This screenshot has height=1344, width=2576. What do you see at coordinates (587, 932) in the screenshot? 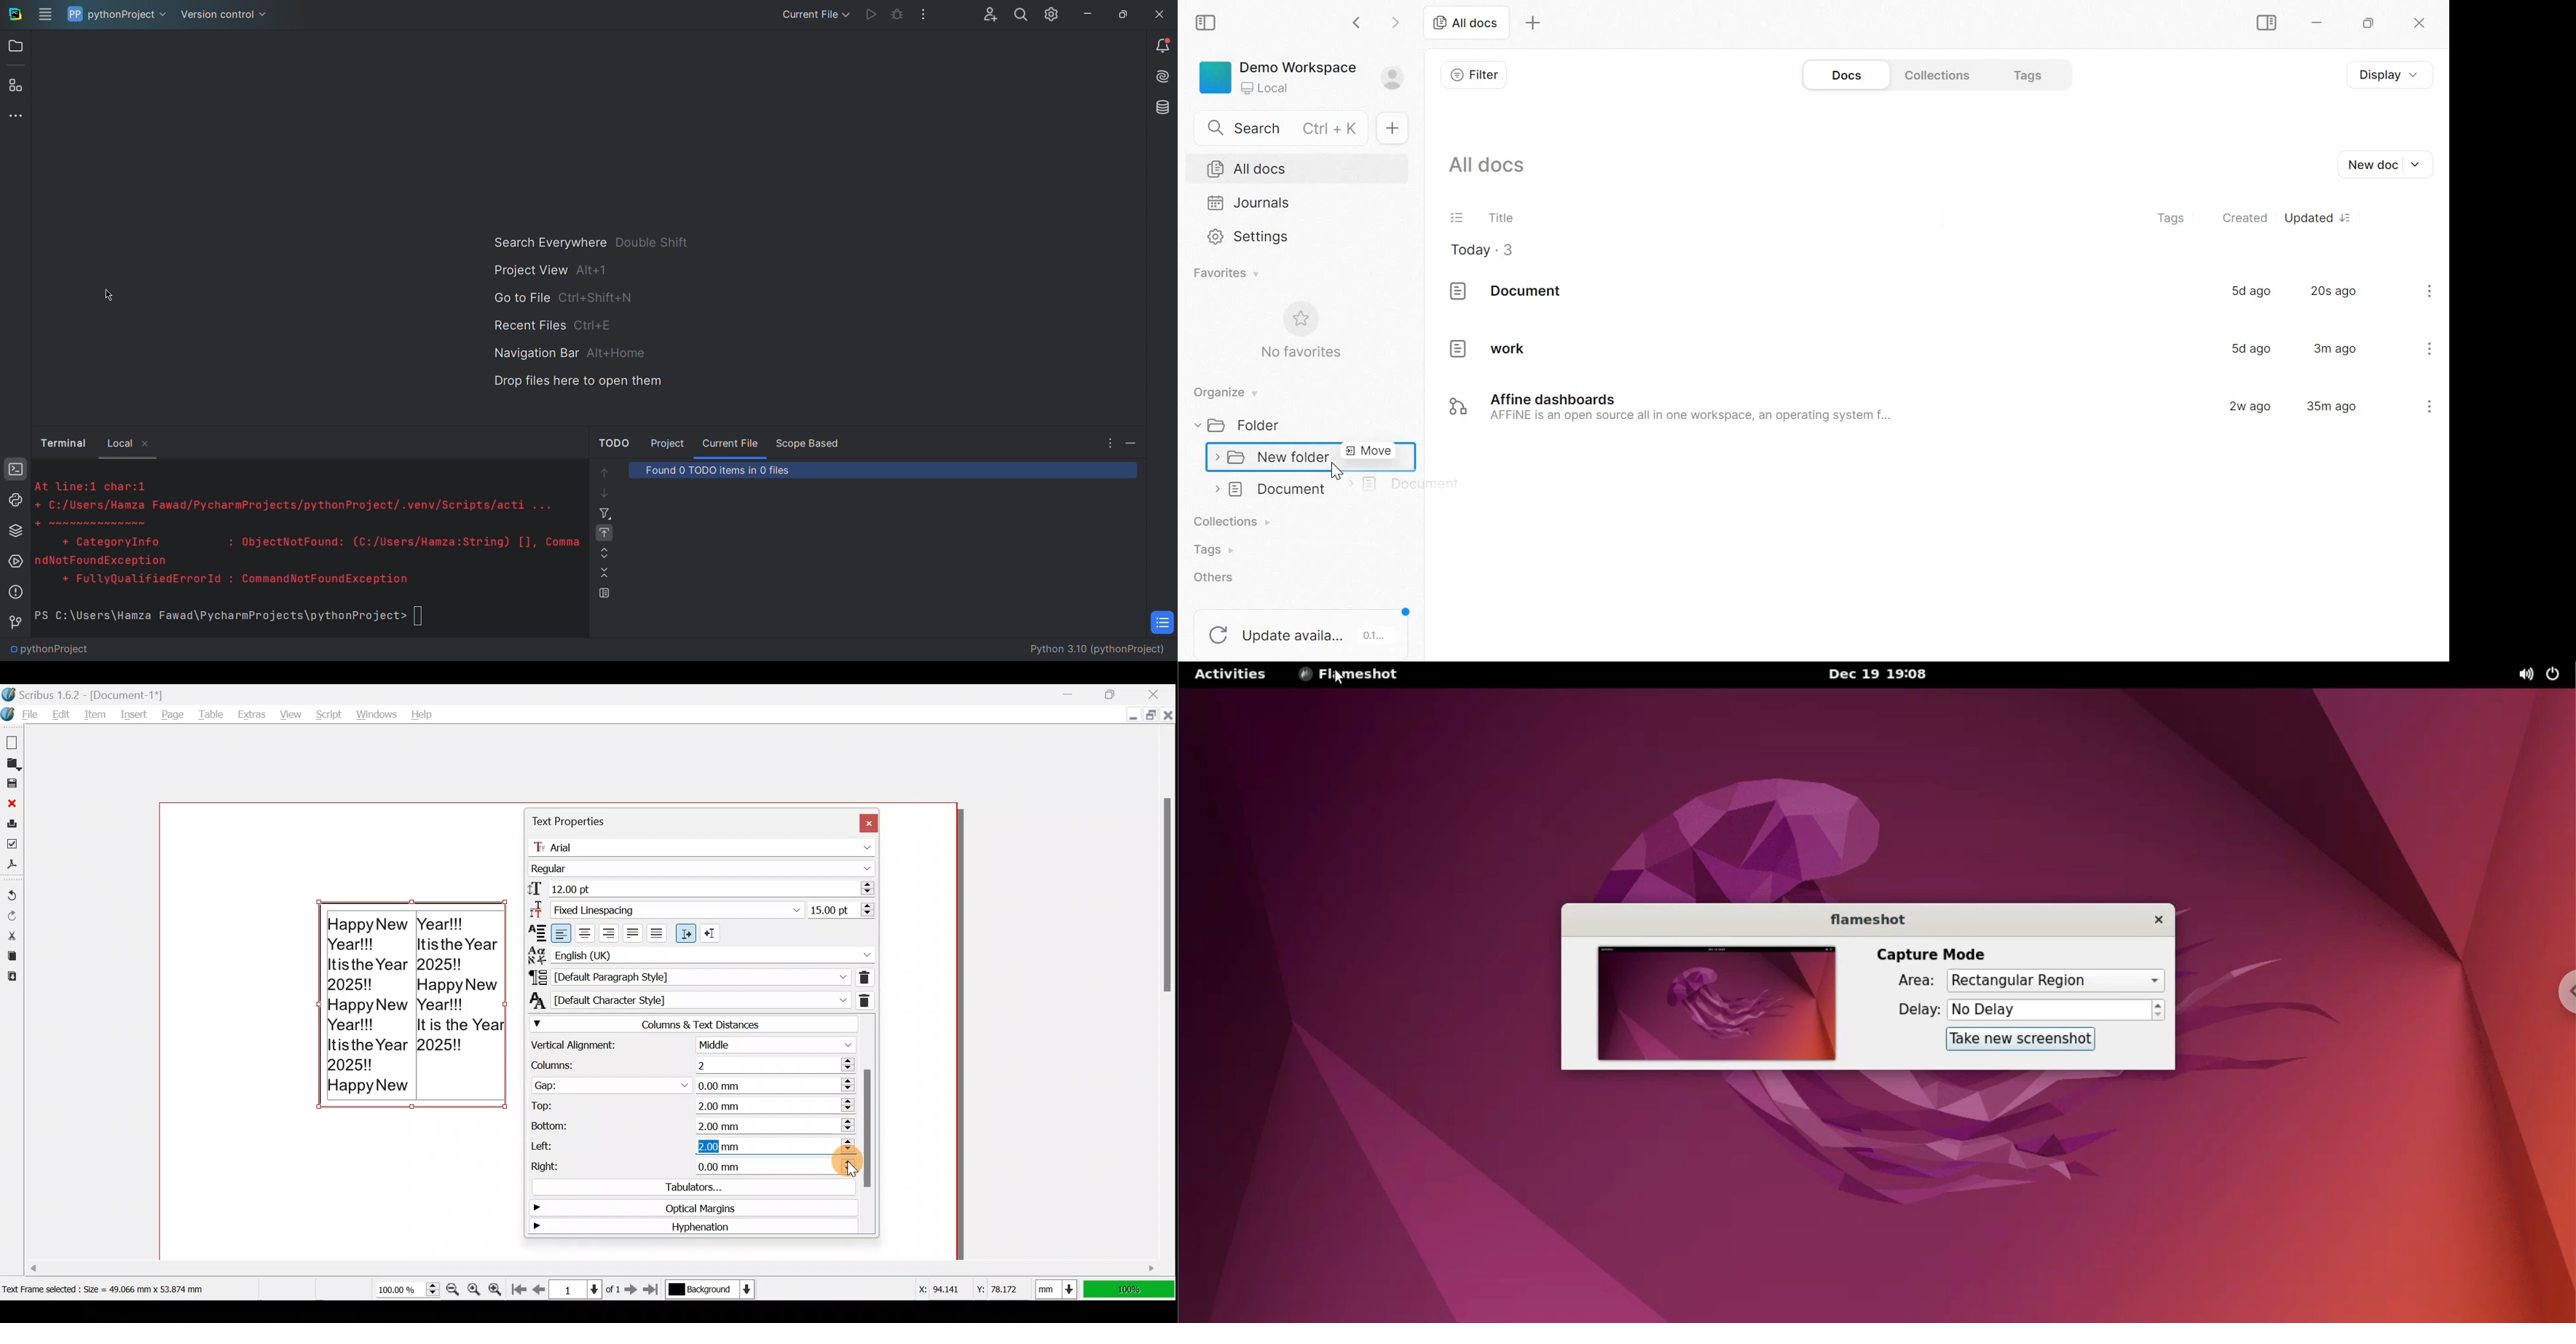
I see `Align text center` at bounding box center [587, 932].